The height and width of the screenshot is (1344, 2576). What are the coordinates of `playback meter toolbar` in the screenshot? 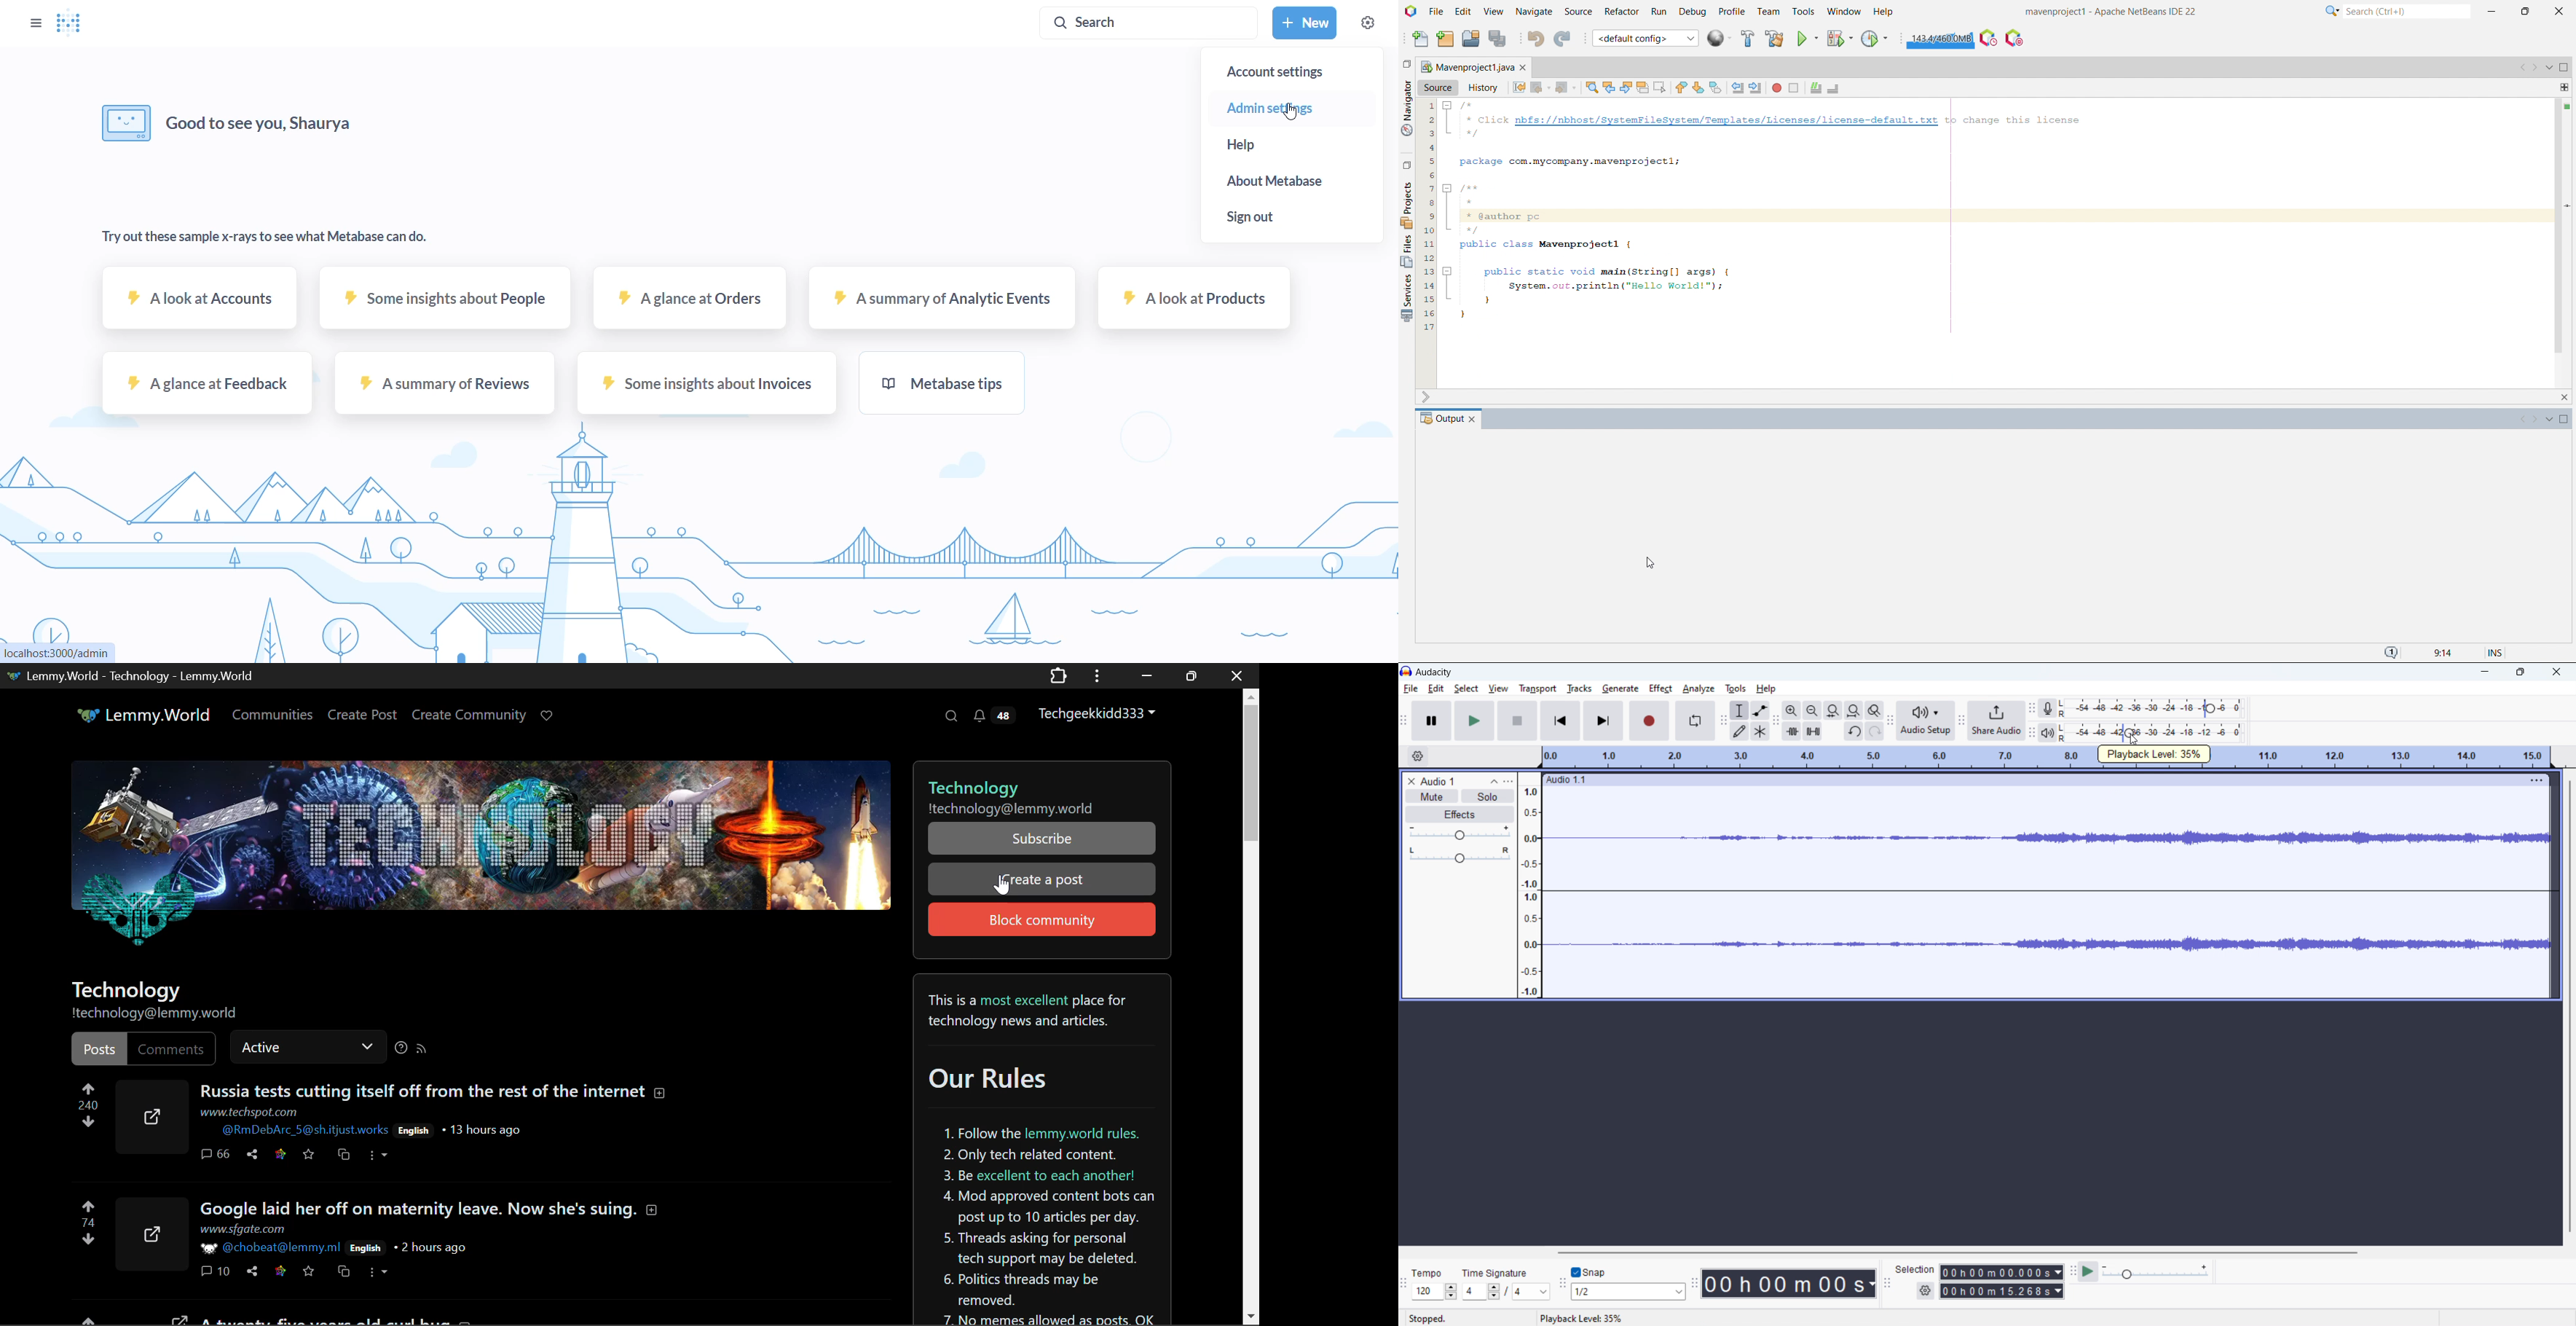 It's located at (2032, 732).